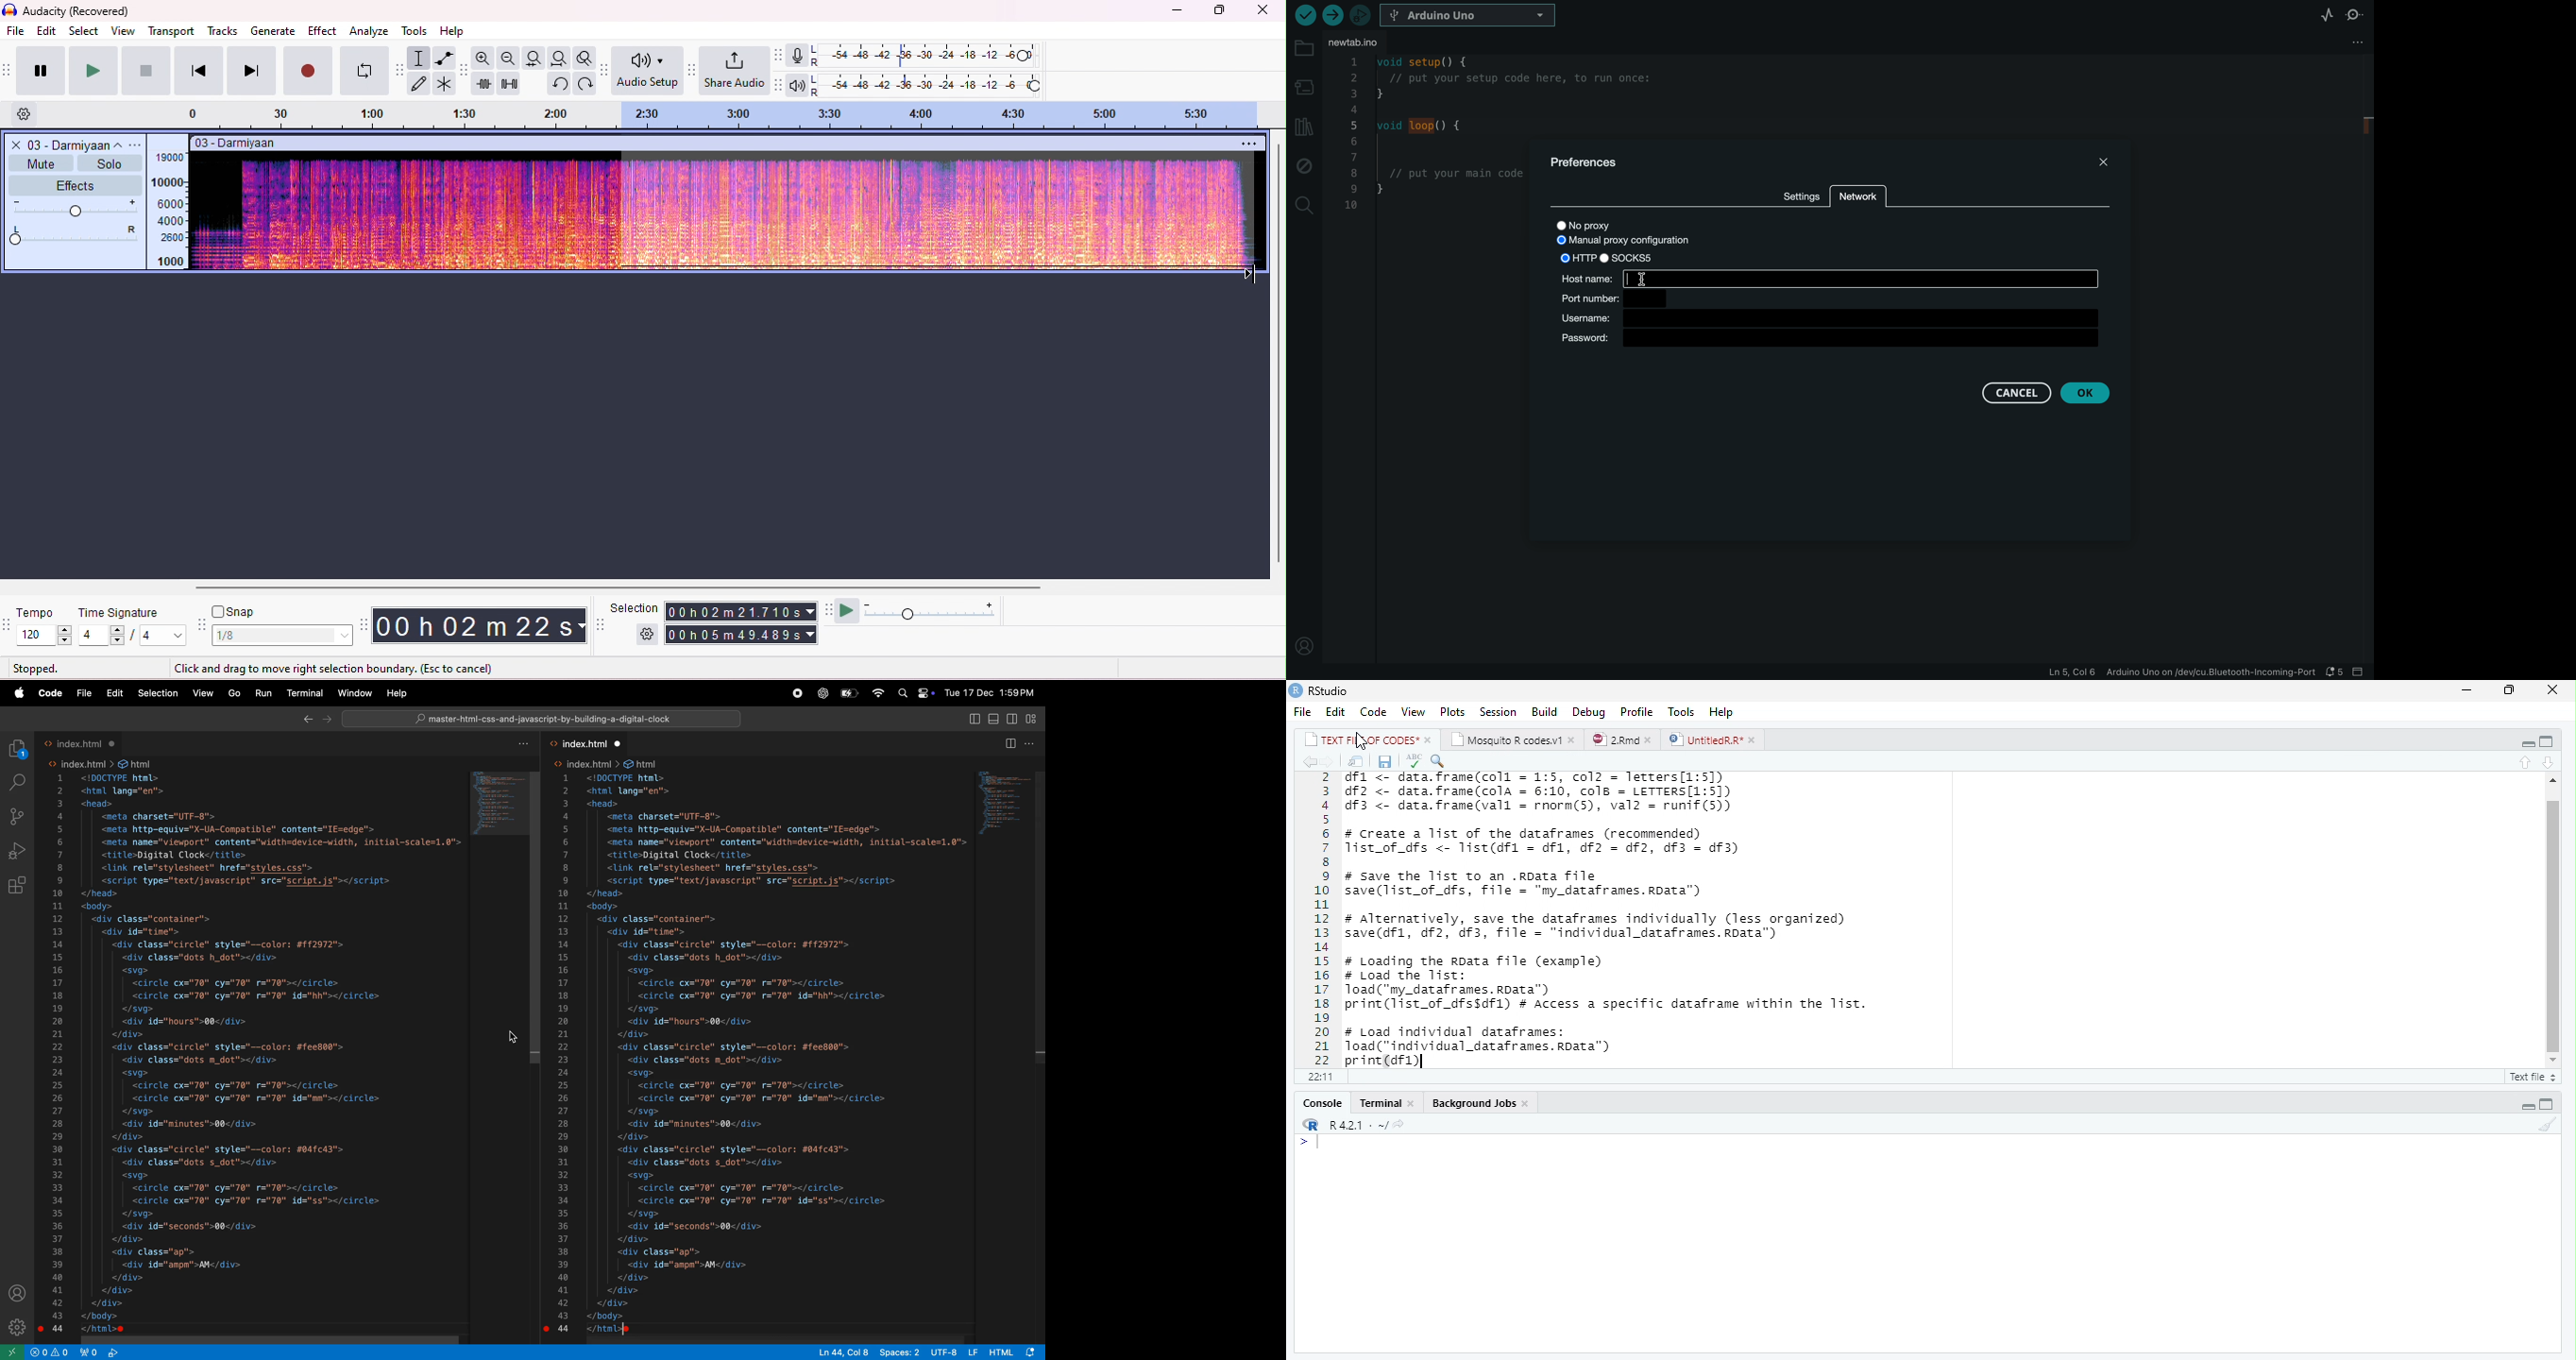 Image resolution: width=2576 pixels, height=1372 pixels. I want to click on tempo, so click(37, 613).